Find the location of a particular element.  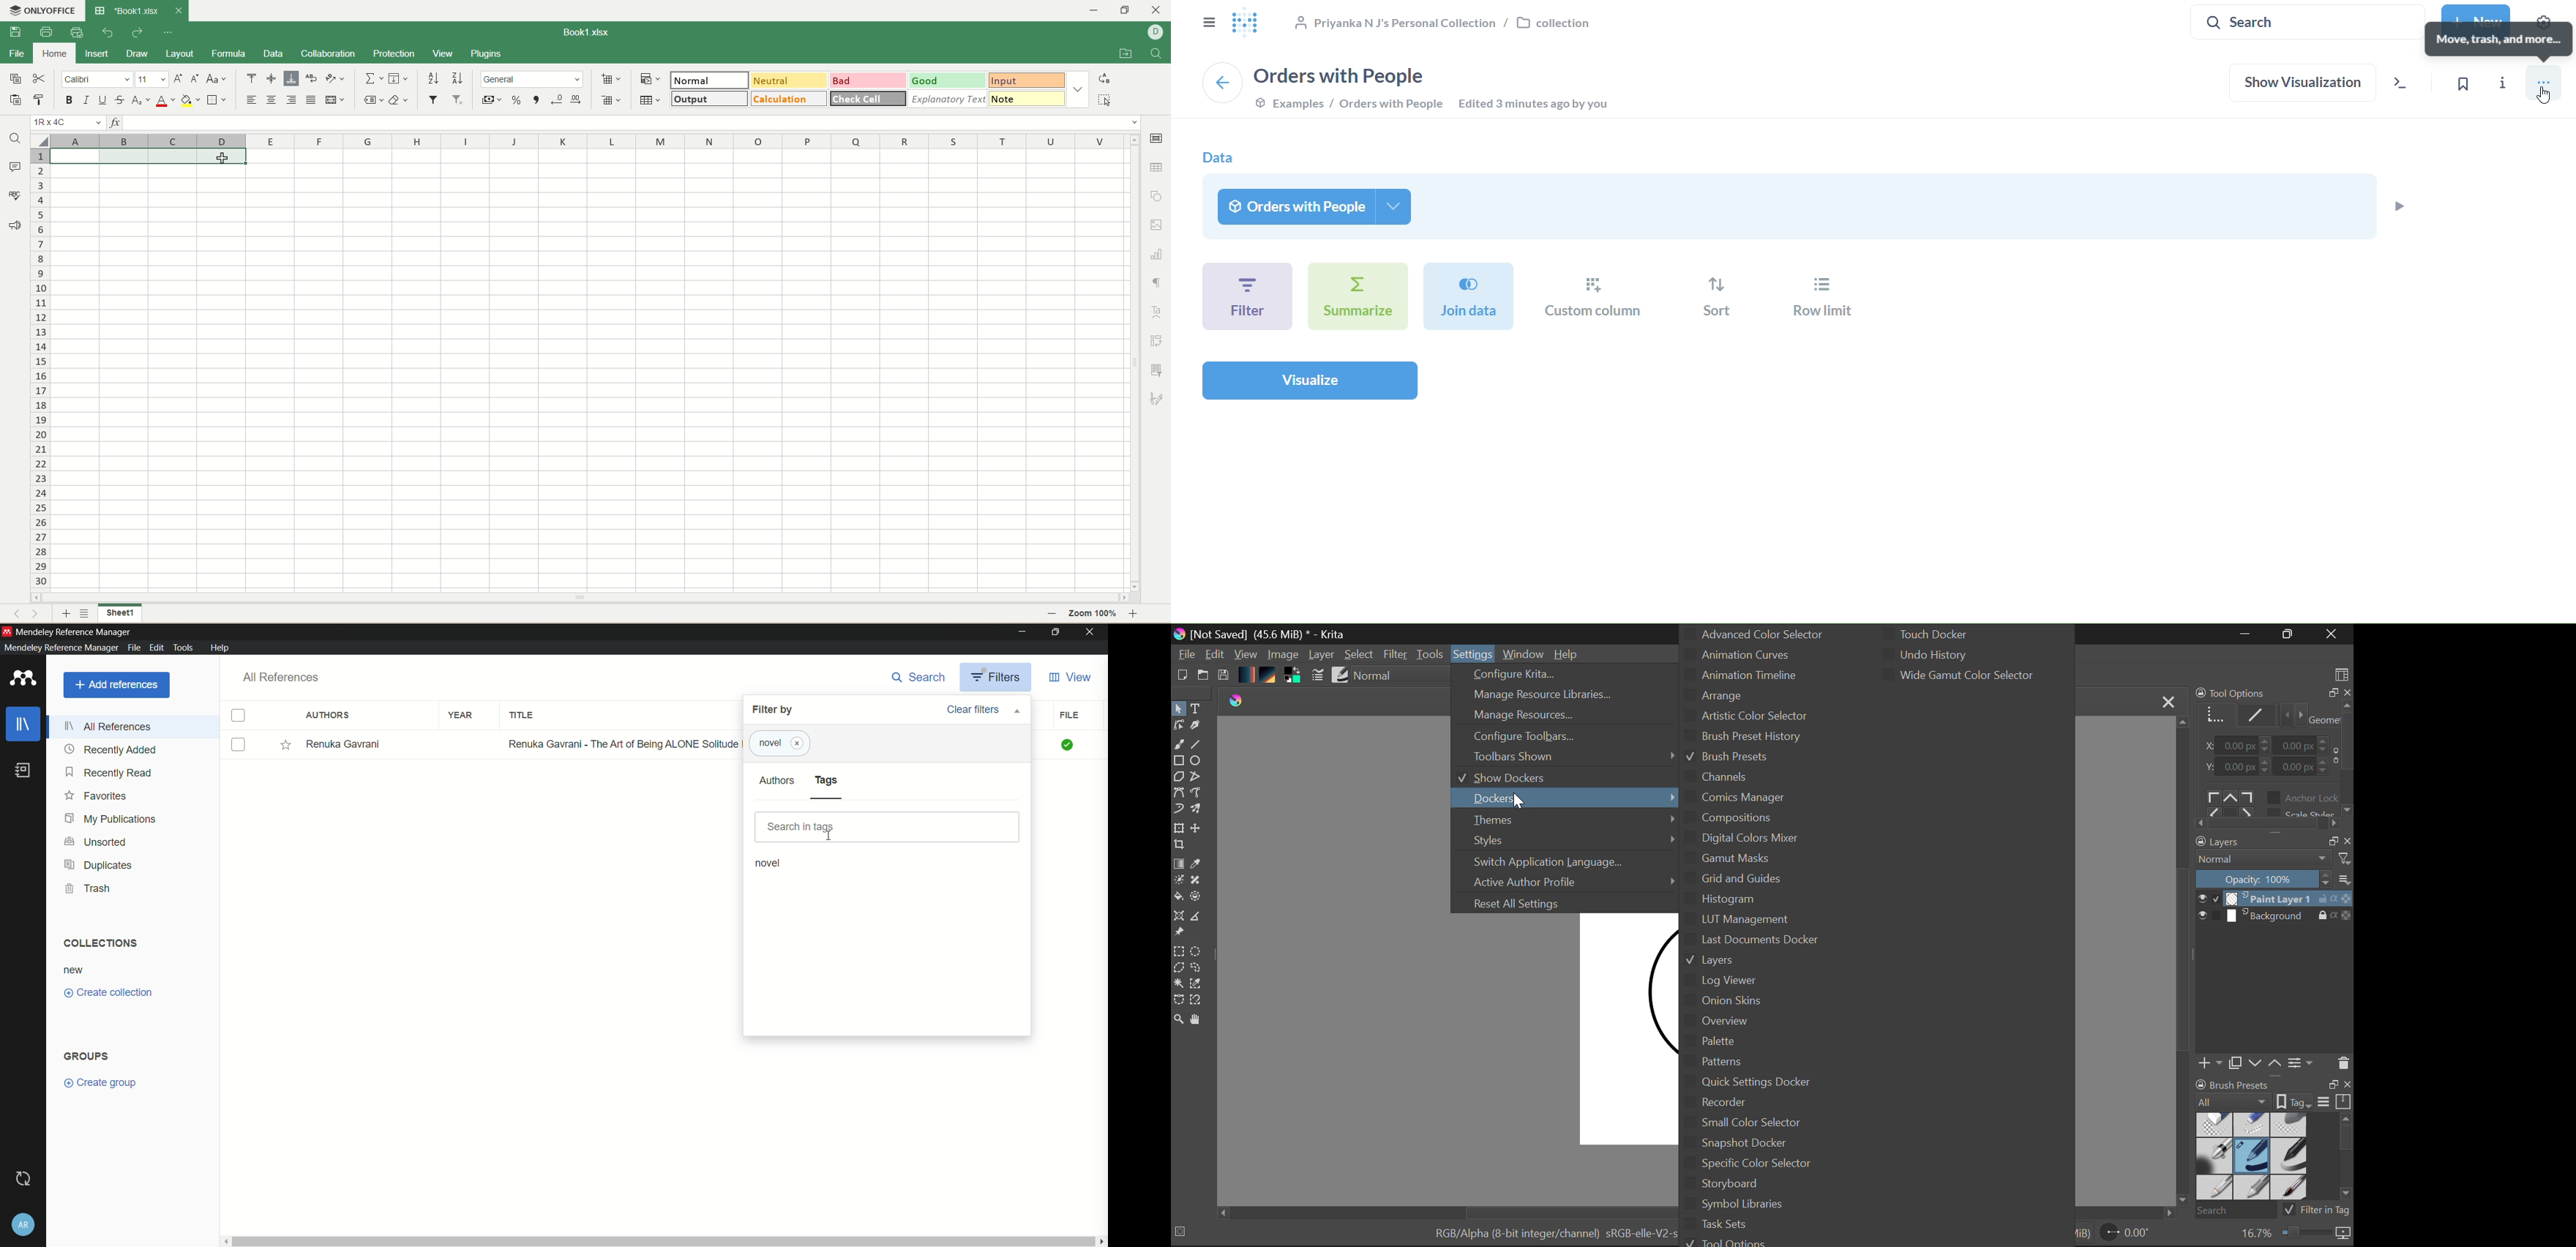

explanatory text is located at coordinates (947, 99).